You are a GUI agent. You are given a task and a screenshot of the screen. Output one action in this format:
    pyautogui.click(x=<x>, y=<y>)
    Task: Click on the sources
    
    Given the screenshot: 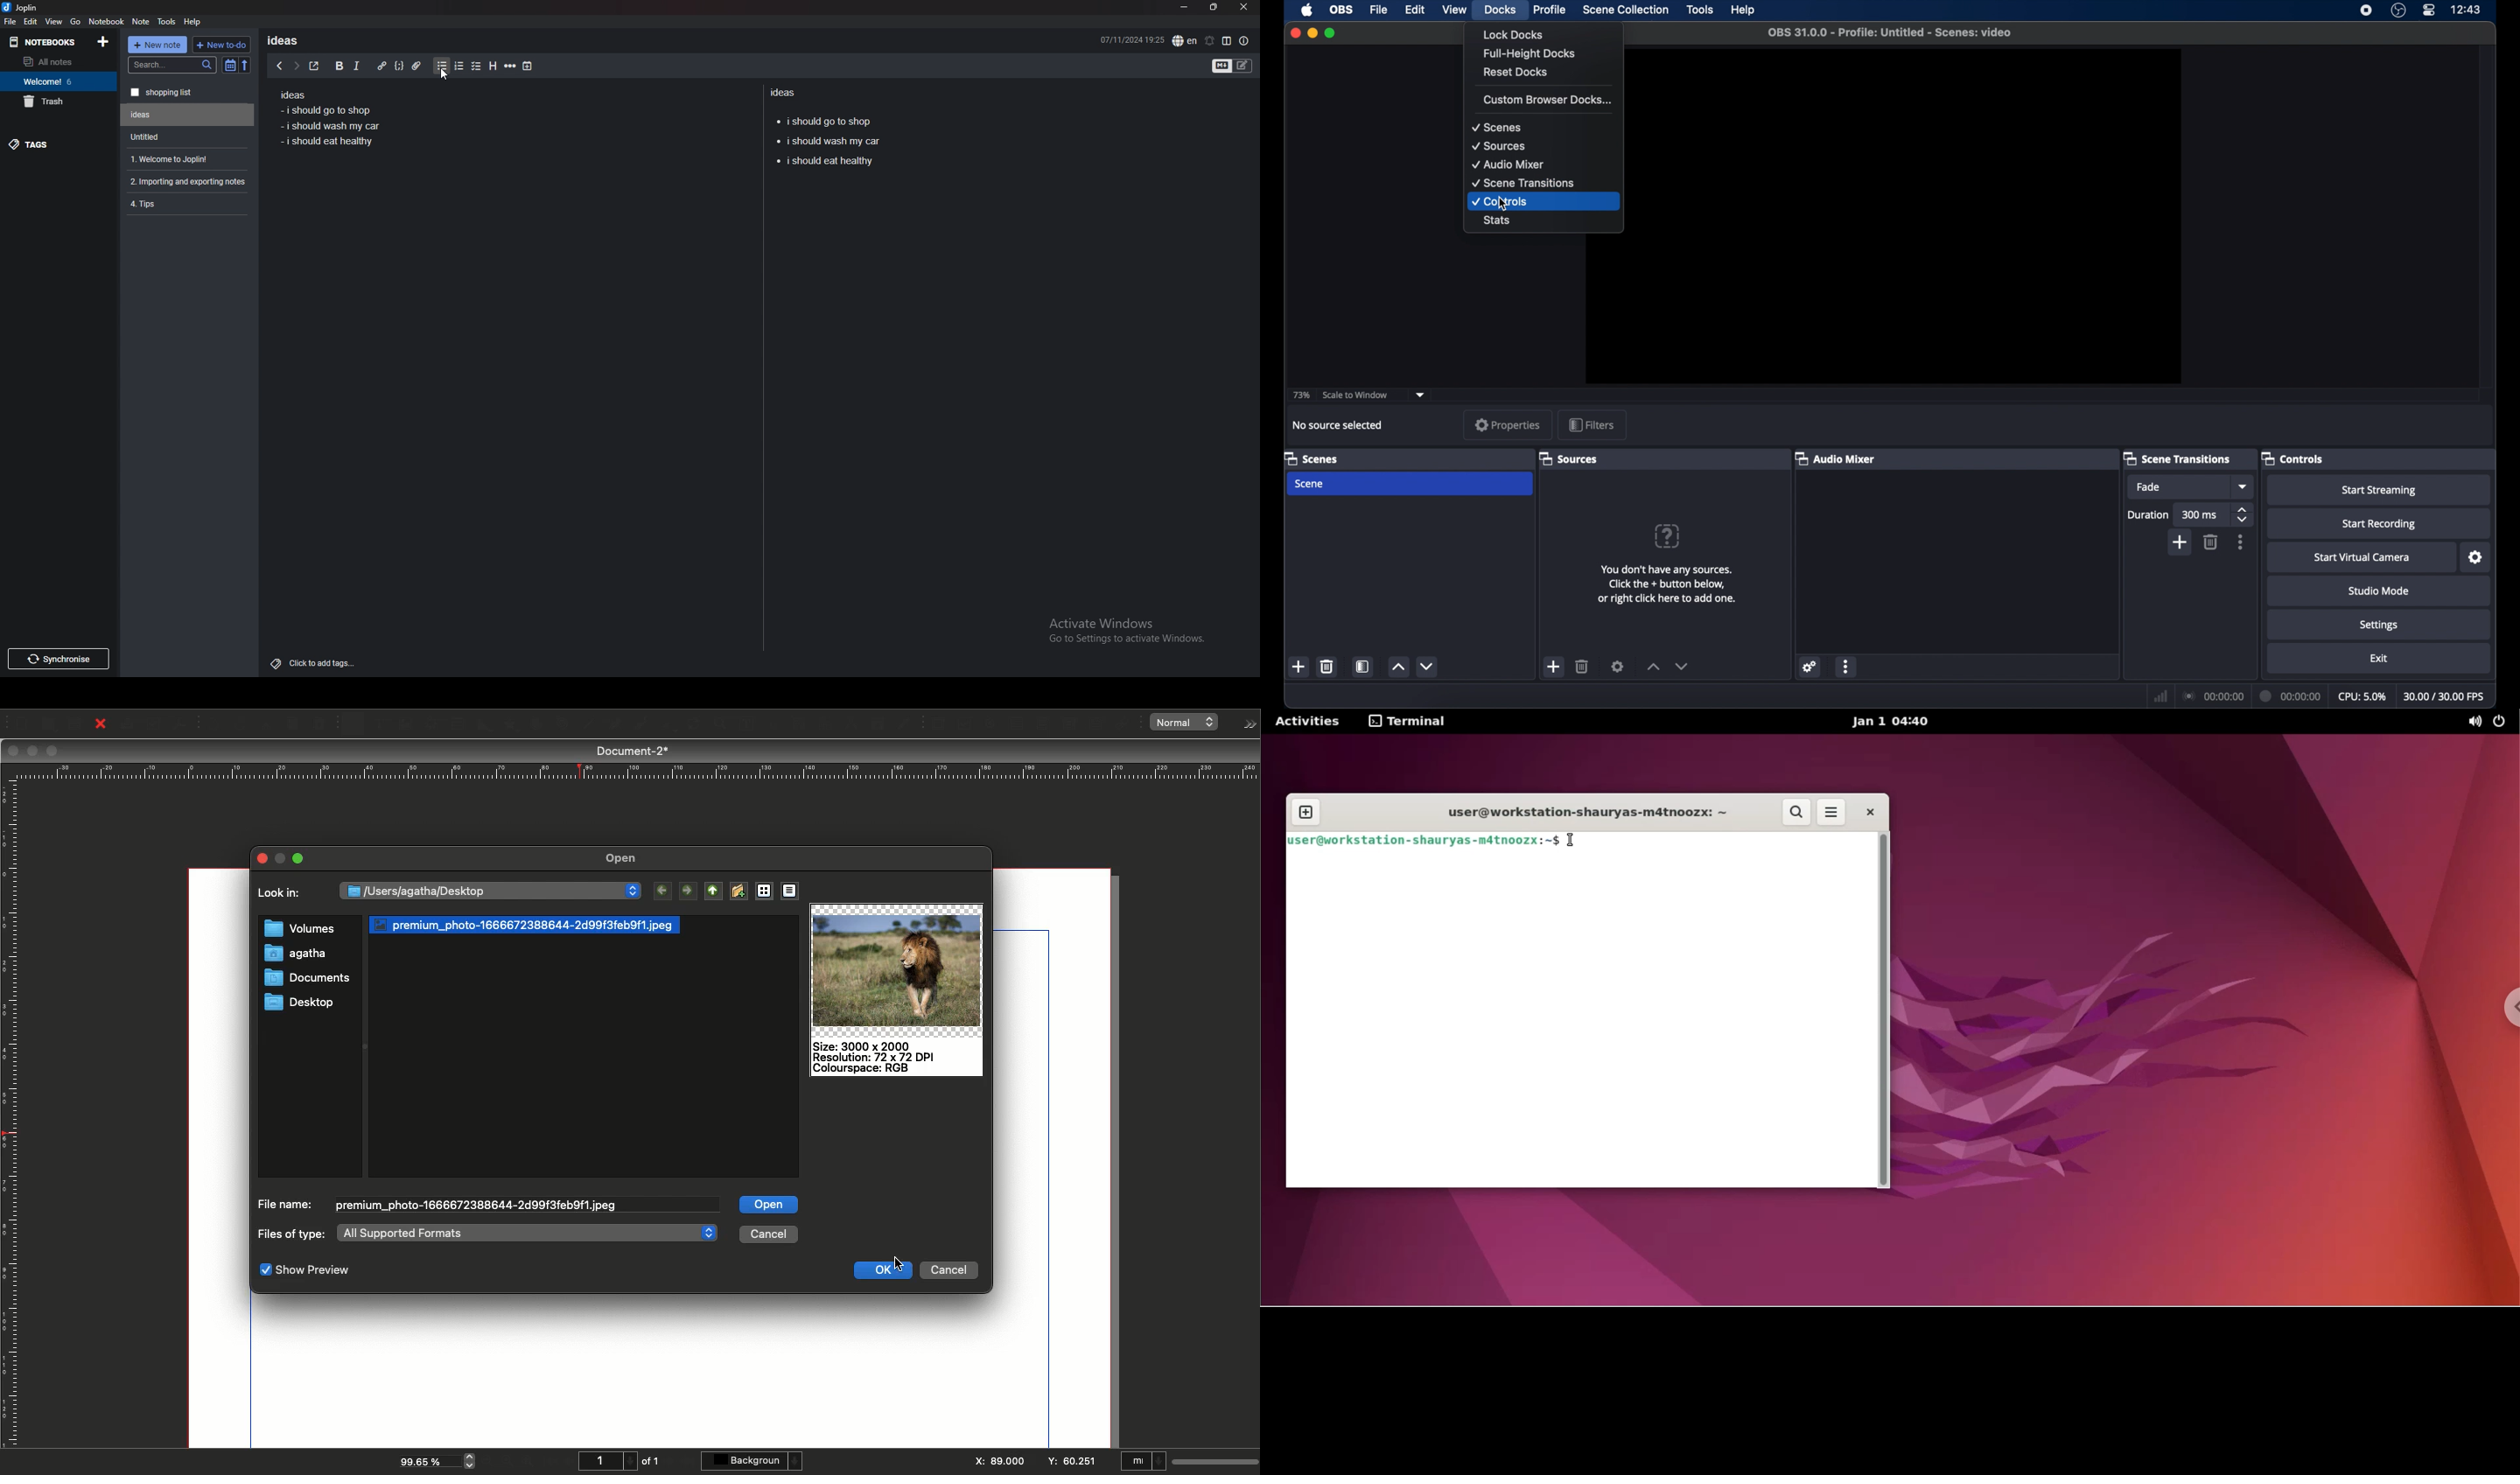 What is the action you would take?
    pyautogui.click(x=1499, y=146)
    